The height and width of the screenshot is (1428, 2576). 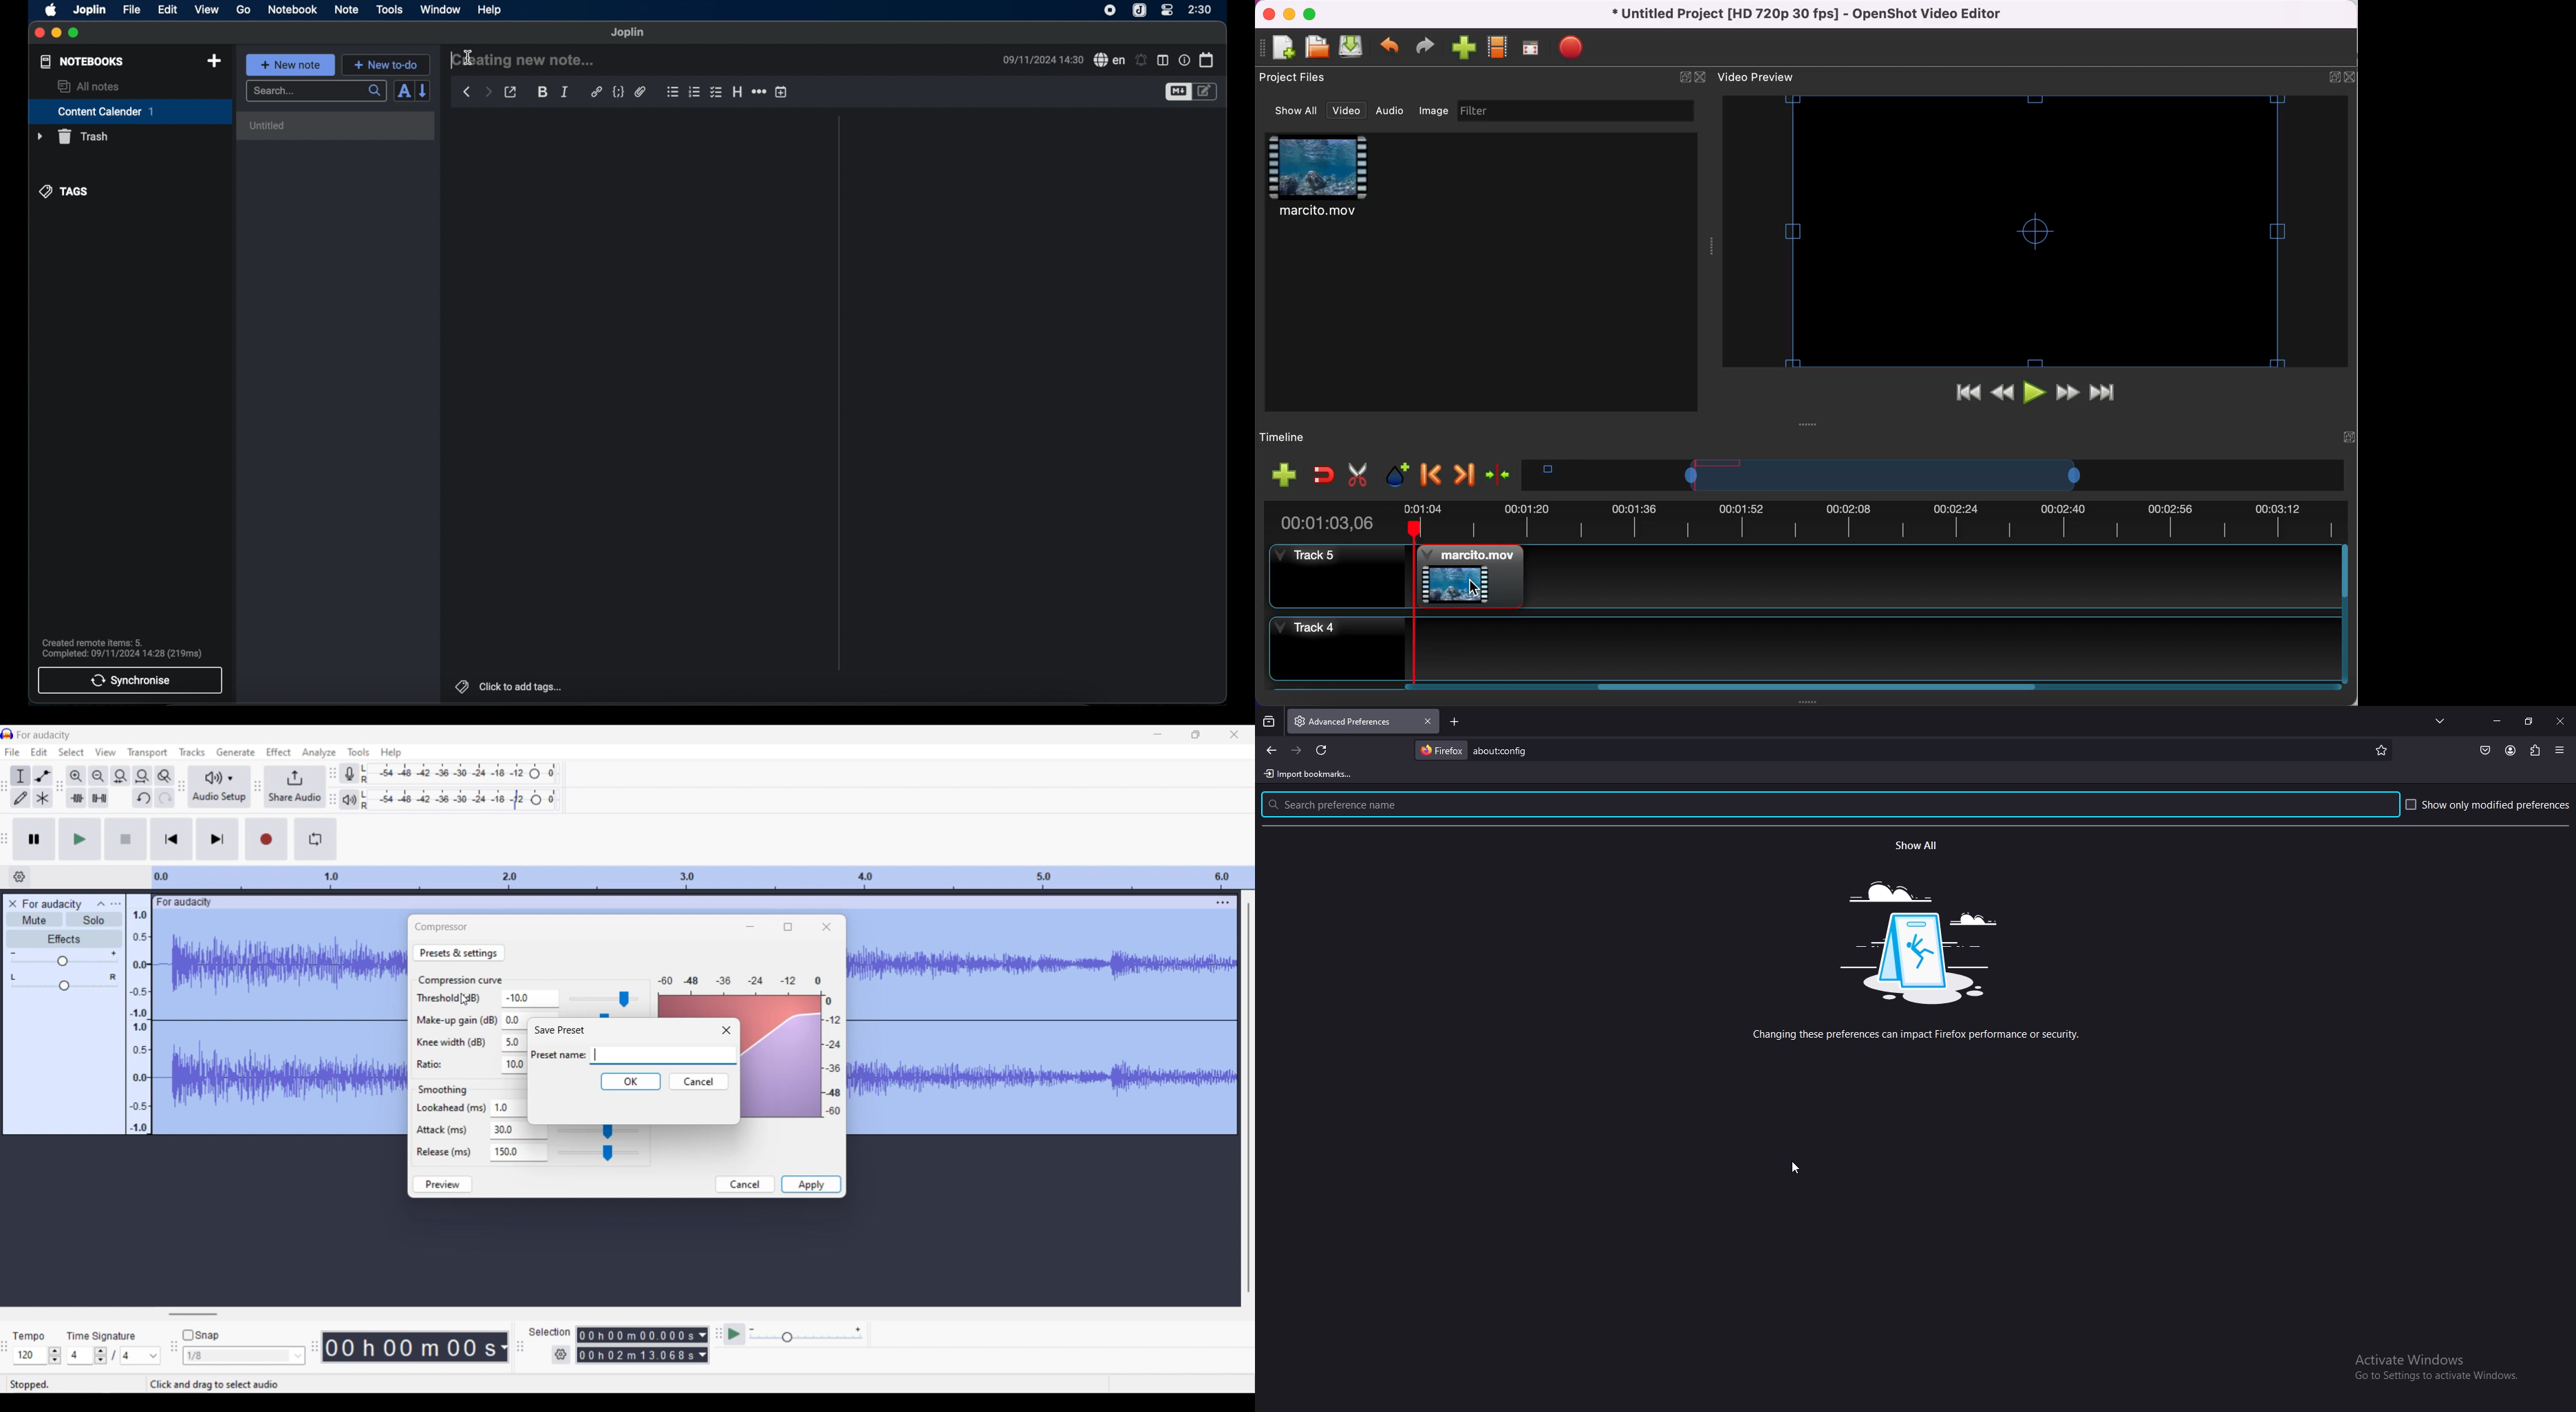 What do you see at coordinates (509, 686) in the screenshot?
I see `click to add tags` at bounding box center [509, 686].